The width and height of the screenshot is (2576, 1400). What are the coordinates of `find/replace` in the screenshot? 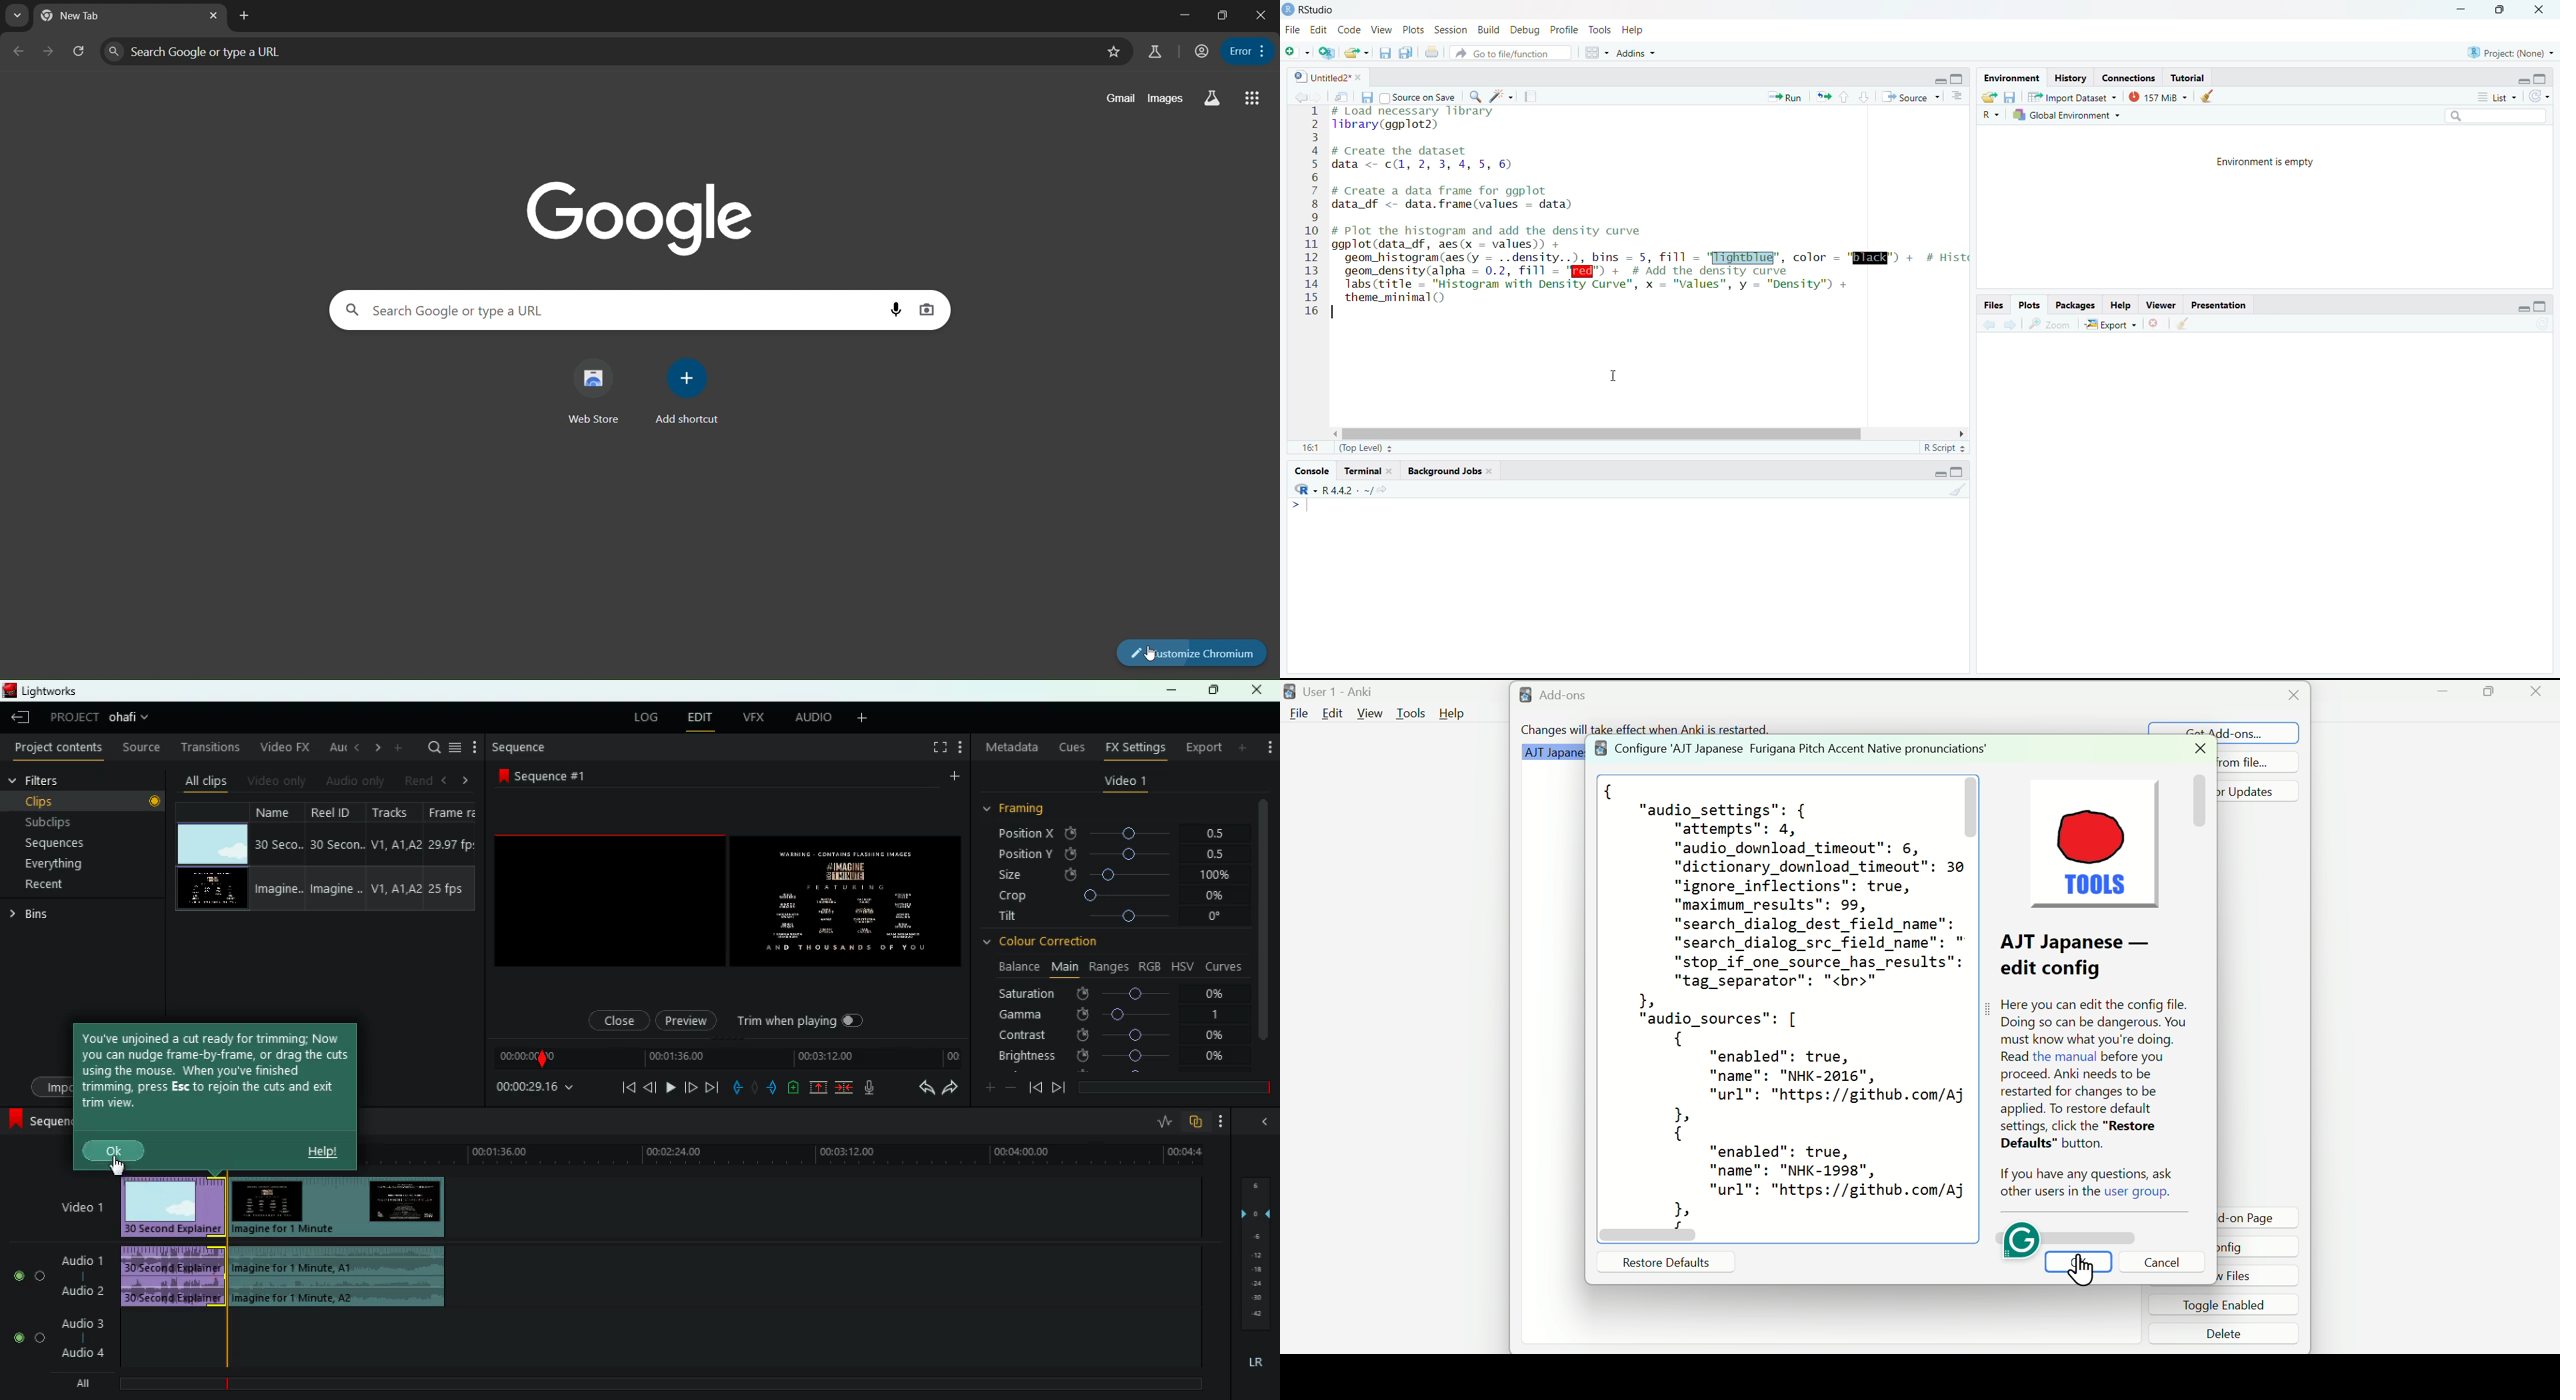 It's located at (1477, 97).